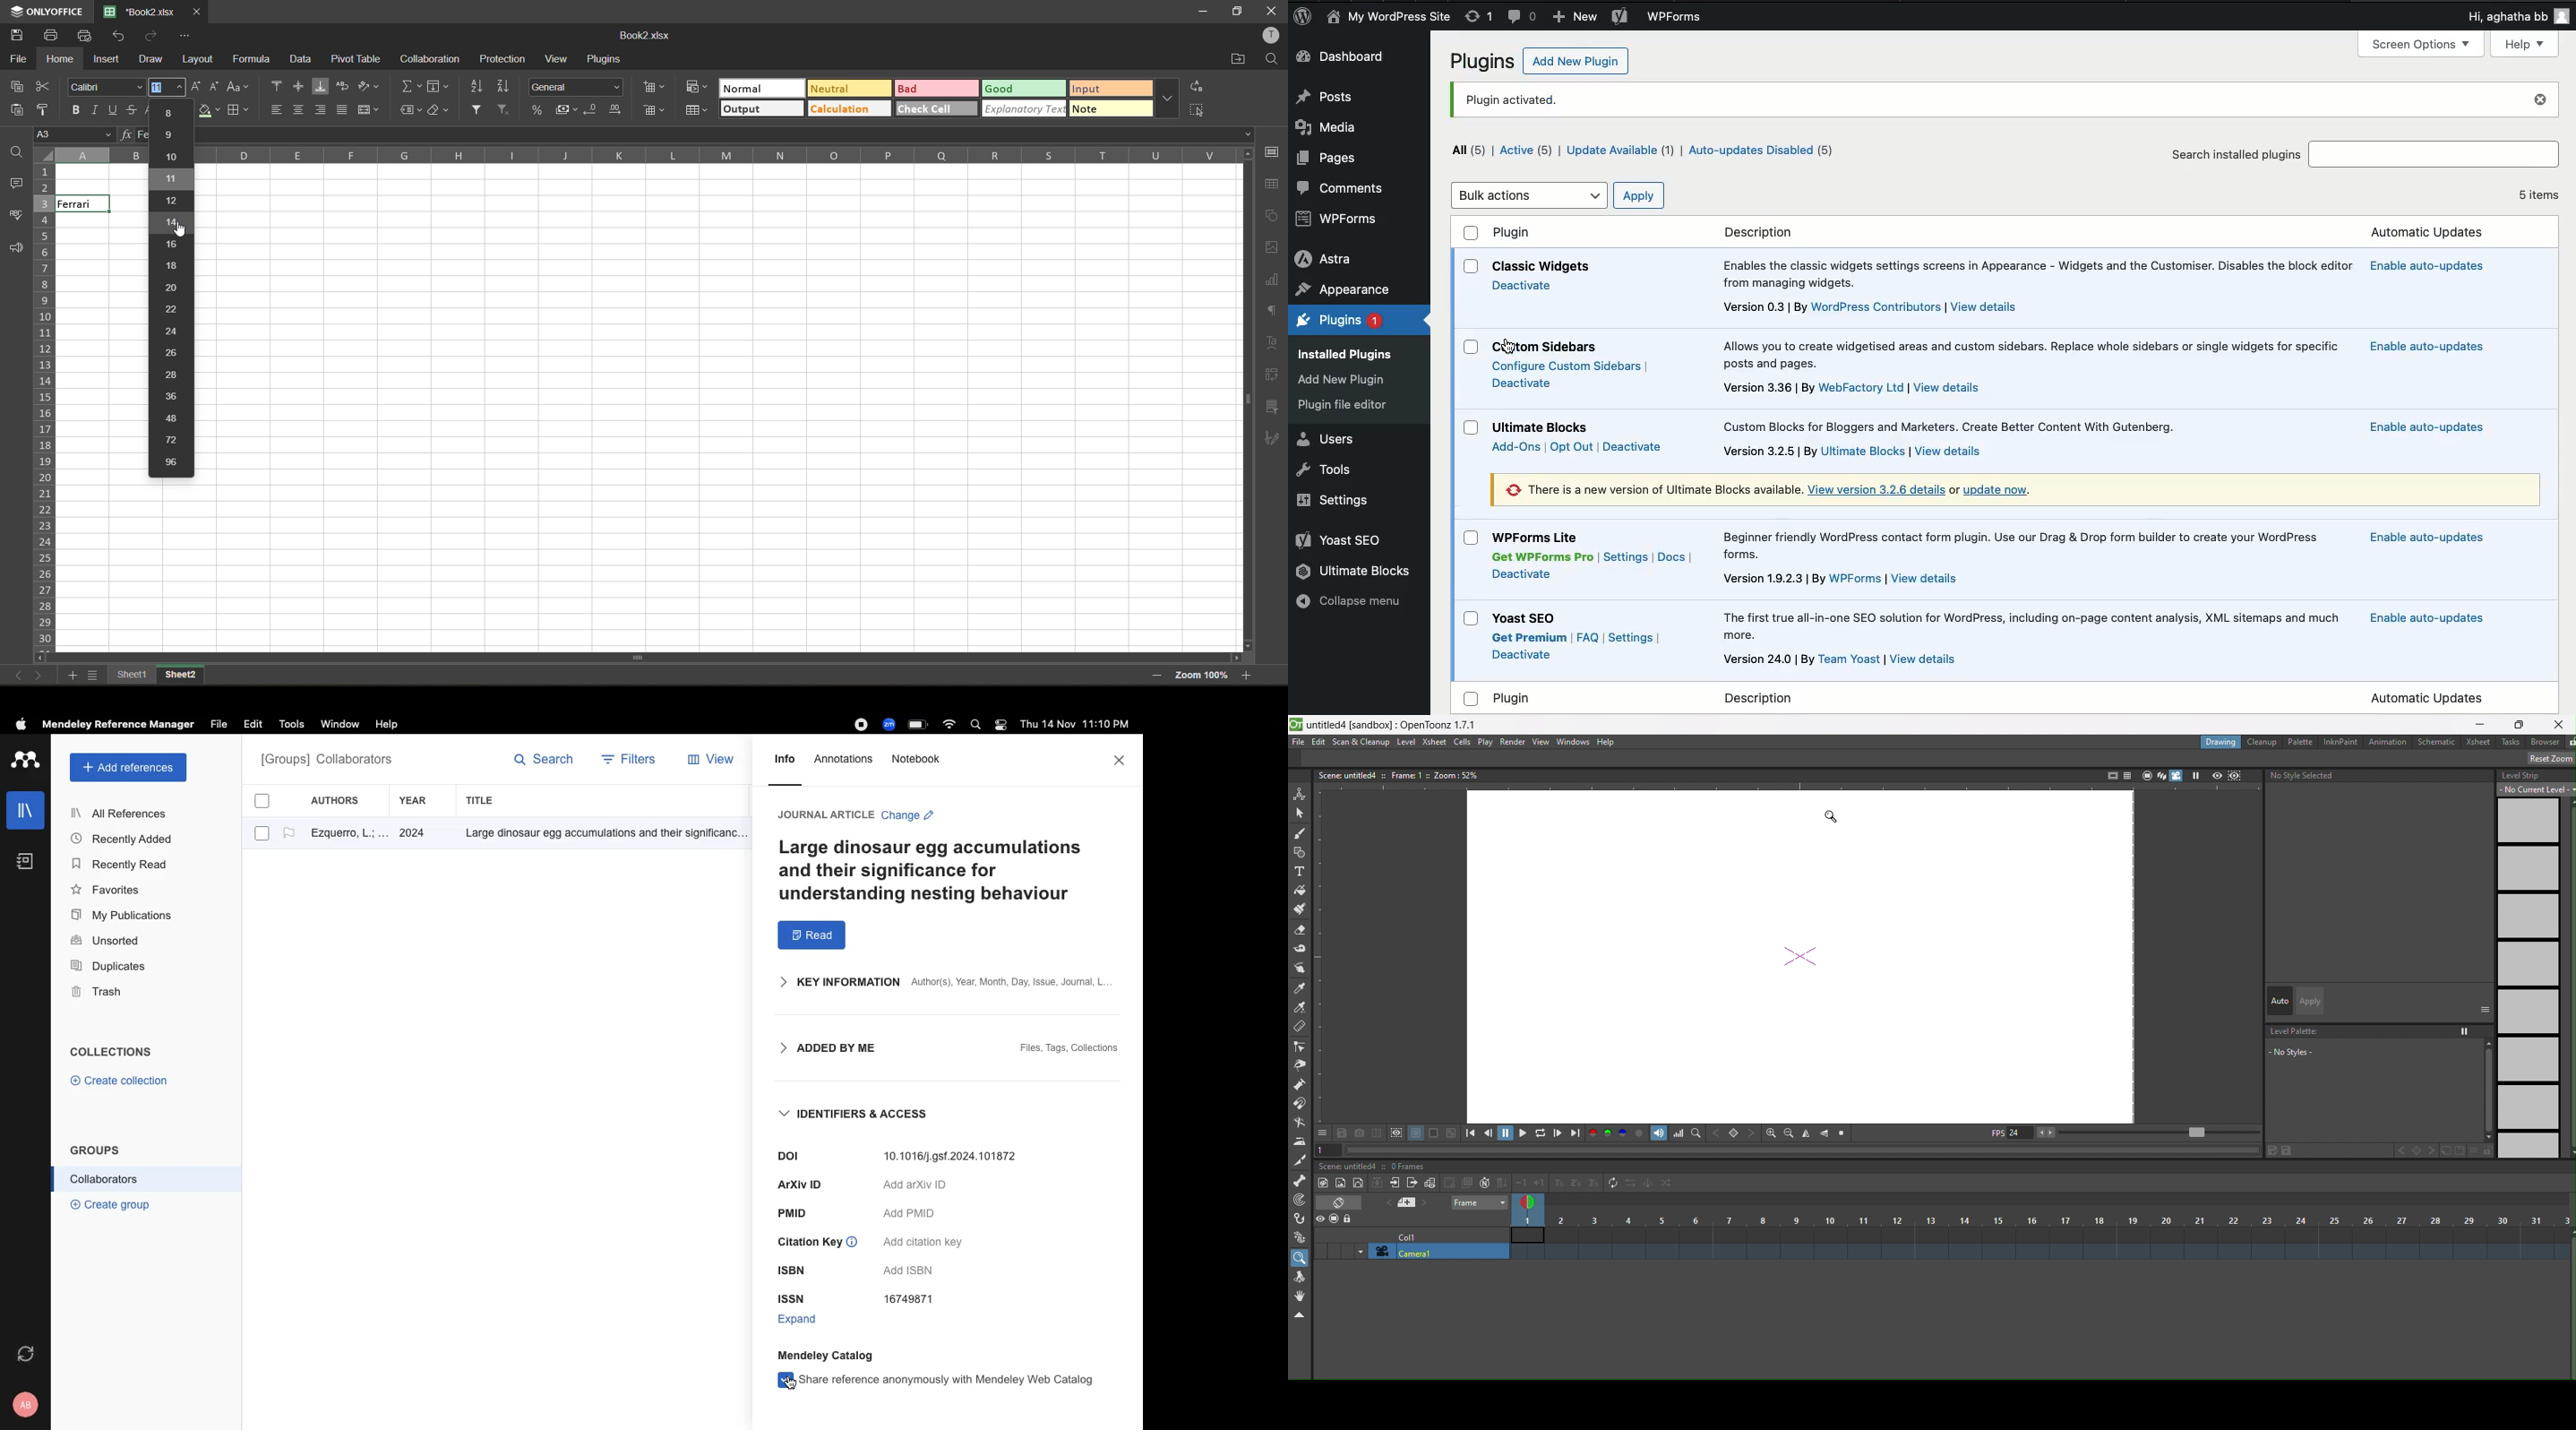 The height and width of the screenshot is (1456, 2576). I want to click on justified, so click(342, 109).